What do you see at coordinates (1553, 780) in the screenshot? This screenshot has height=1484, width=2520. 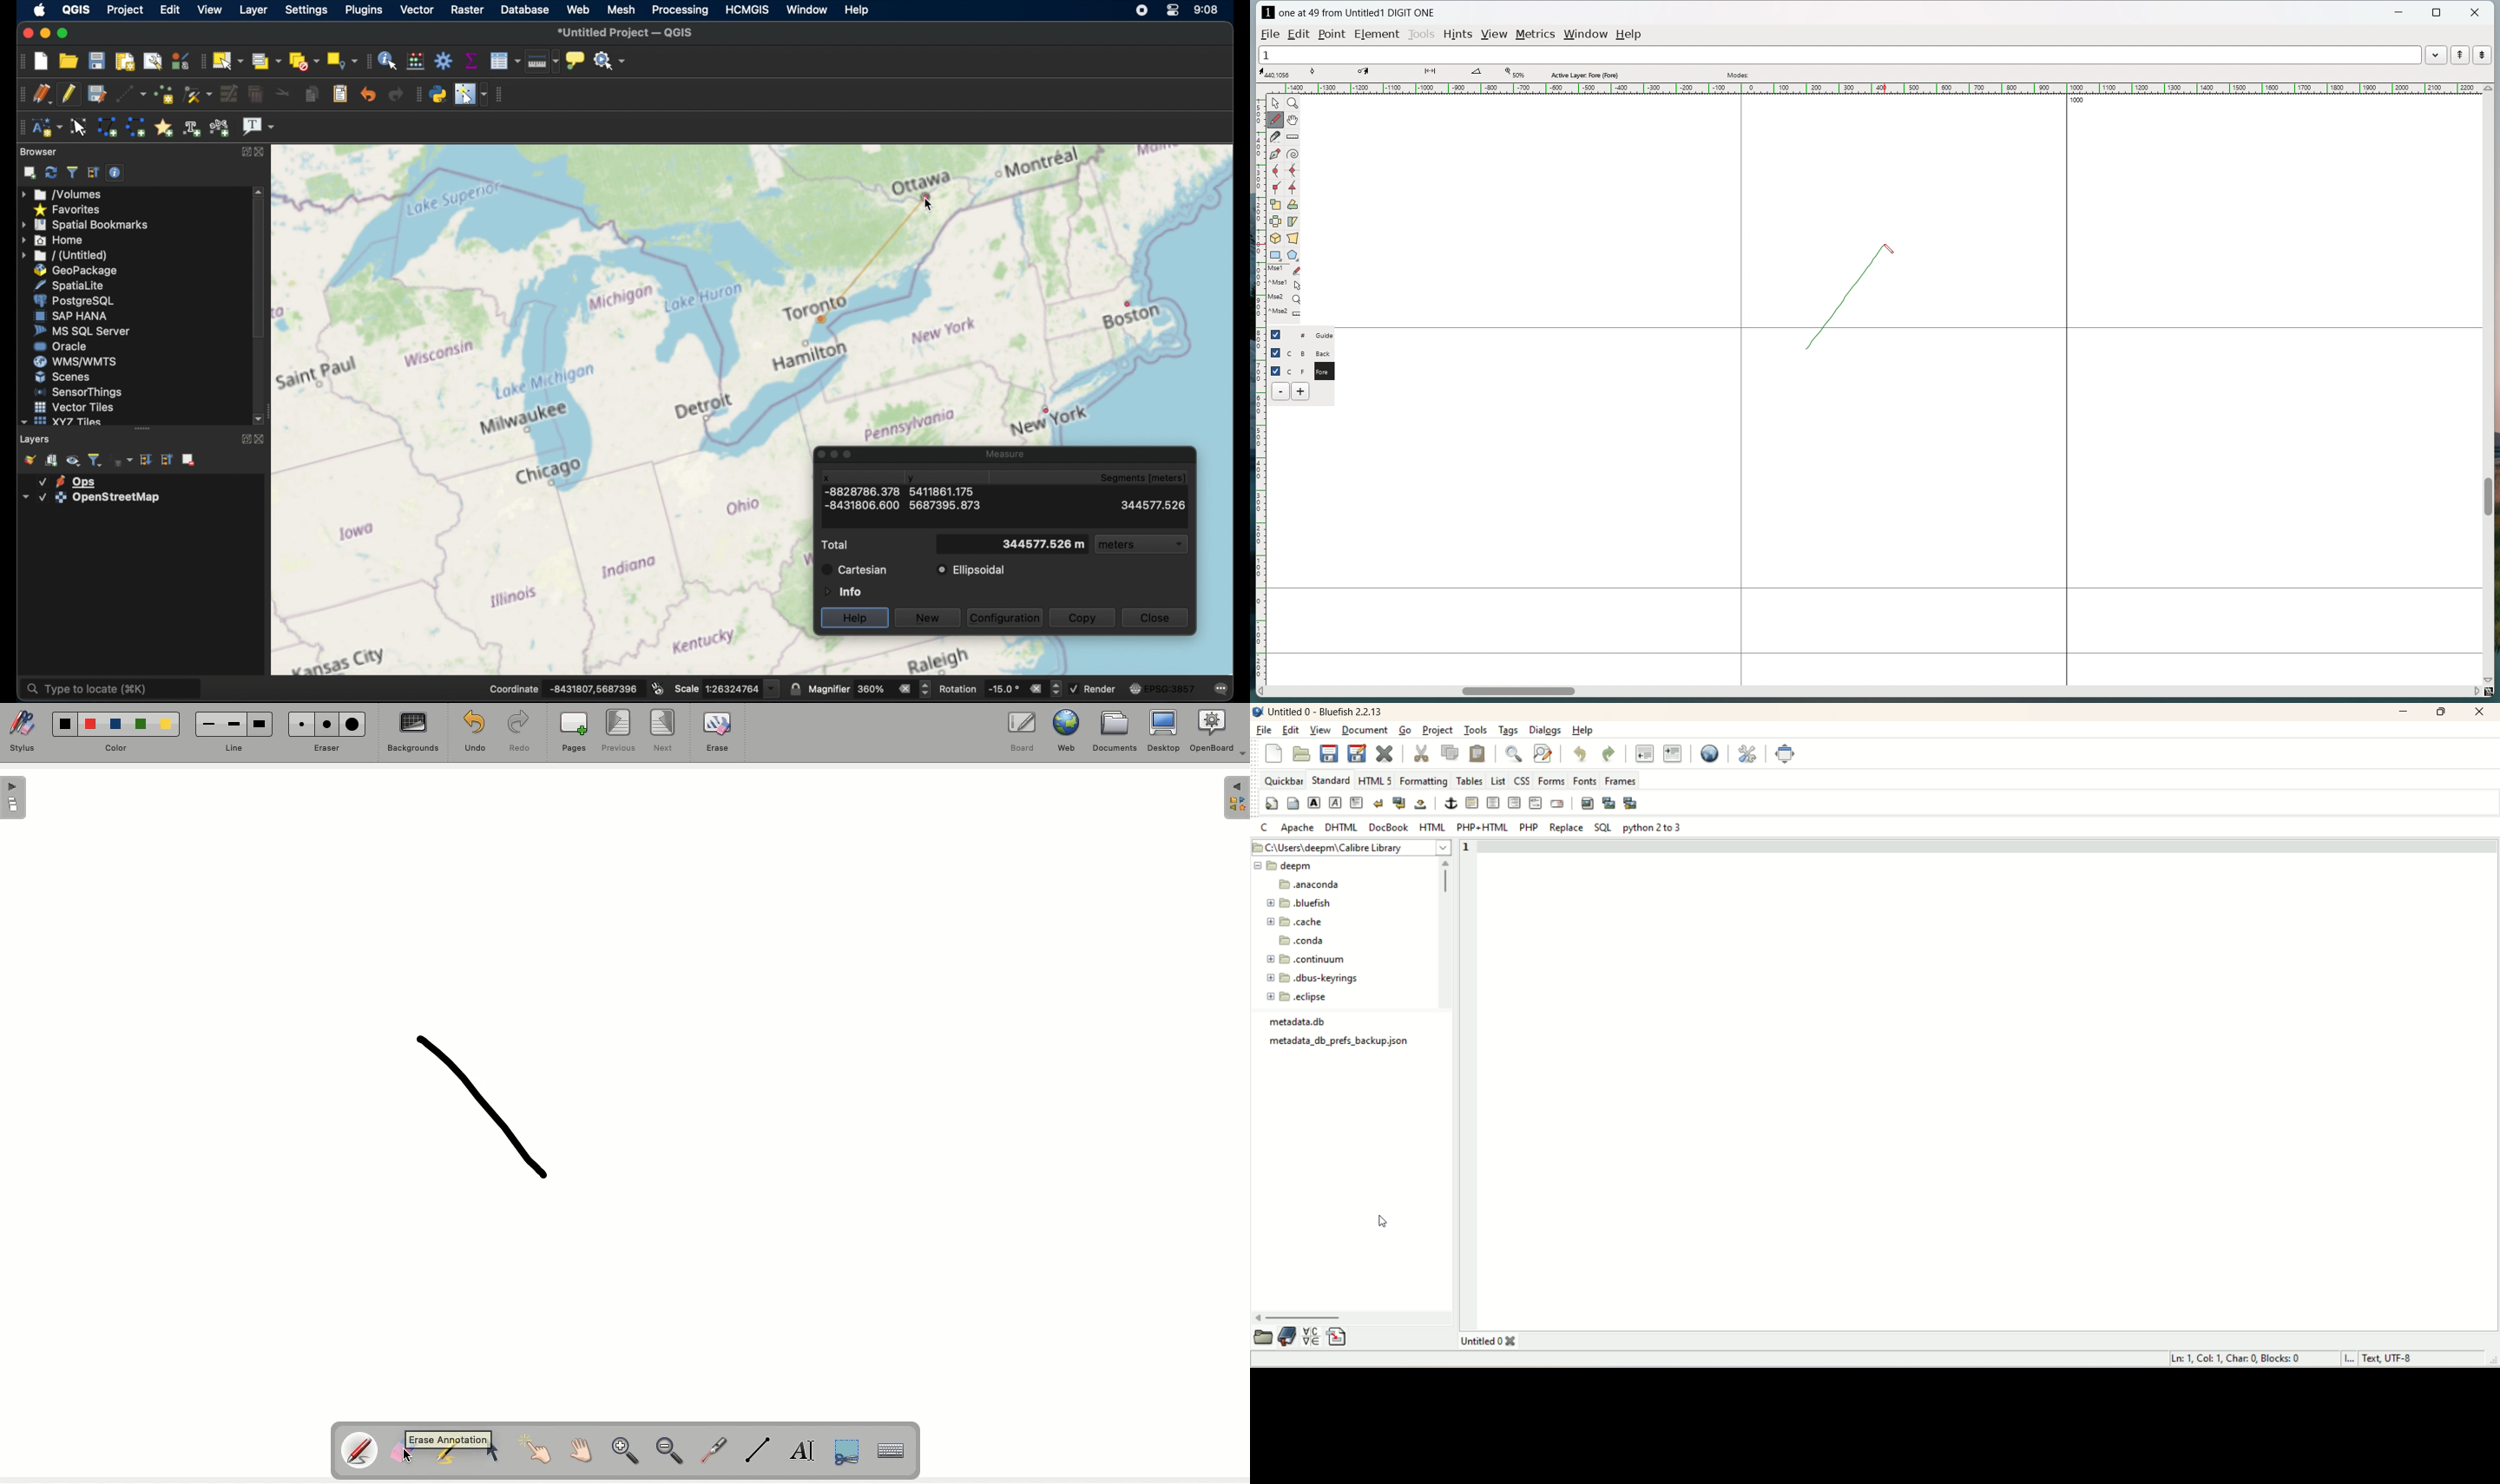 I see `forms` at bounding box center [1553, 780].